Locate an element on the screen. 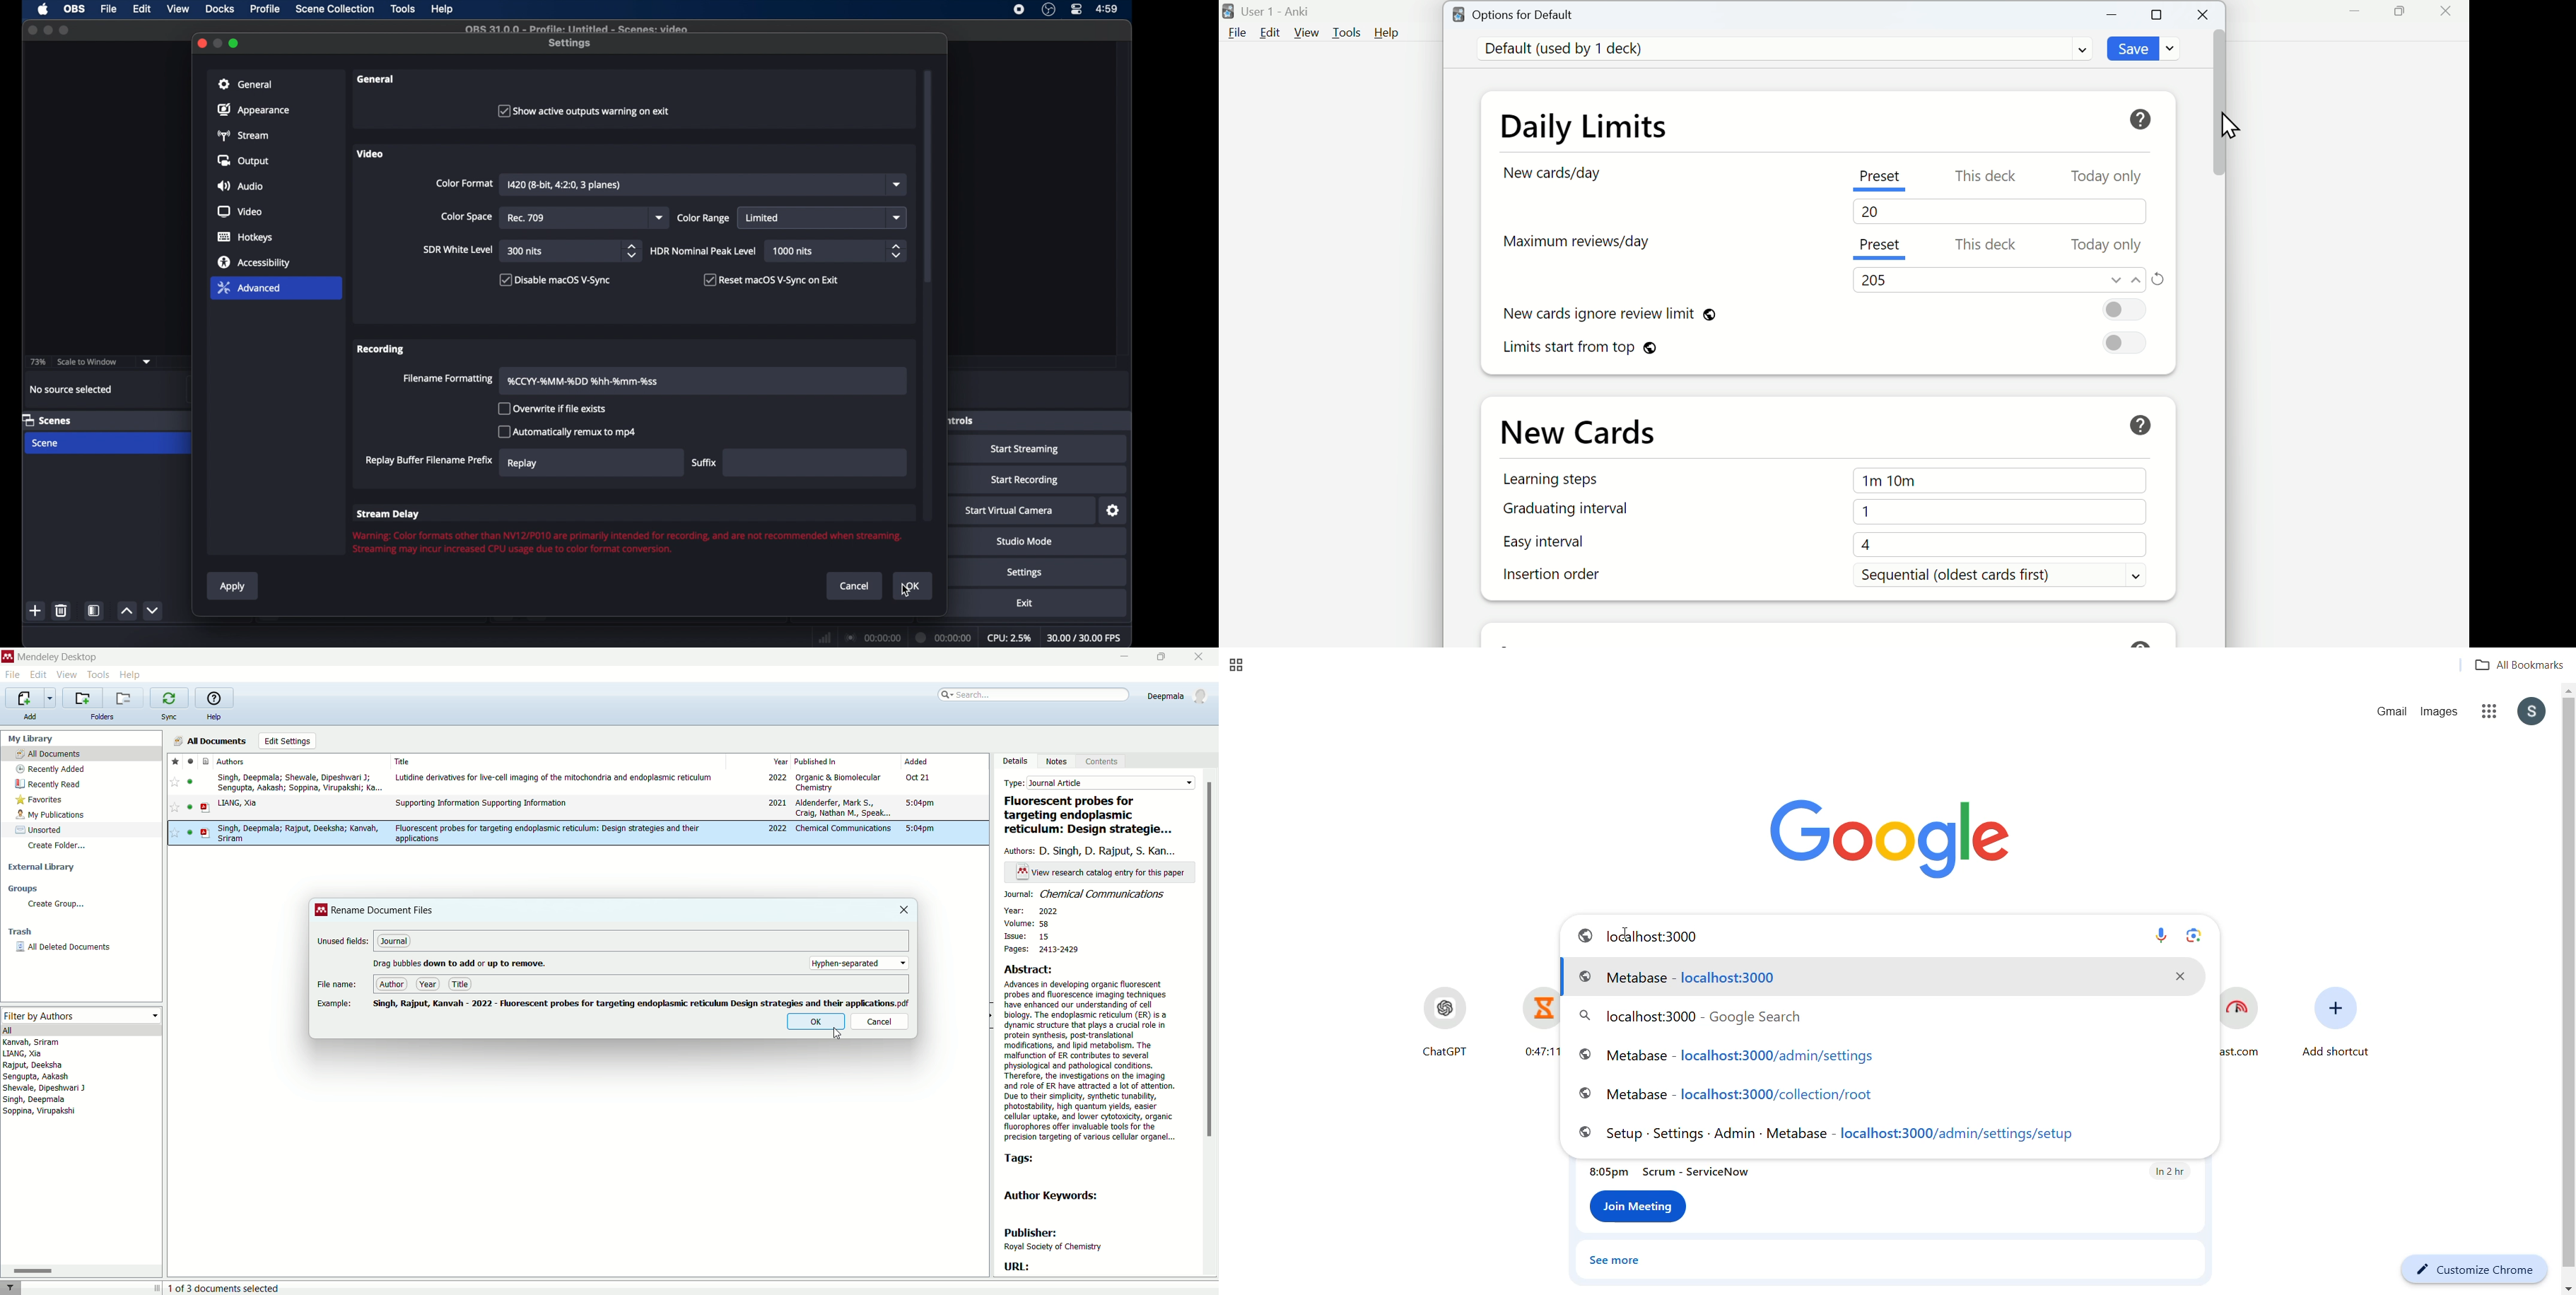  cursor is located at coordinates (1629, 932).